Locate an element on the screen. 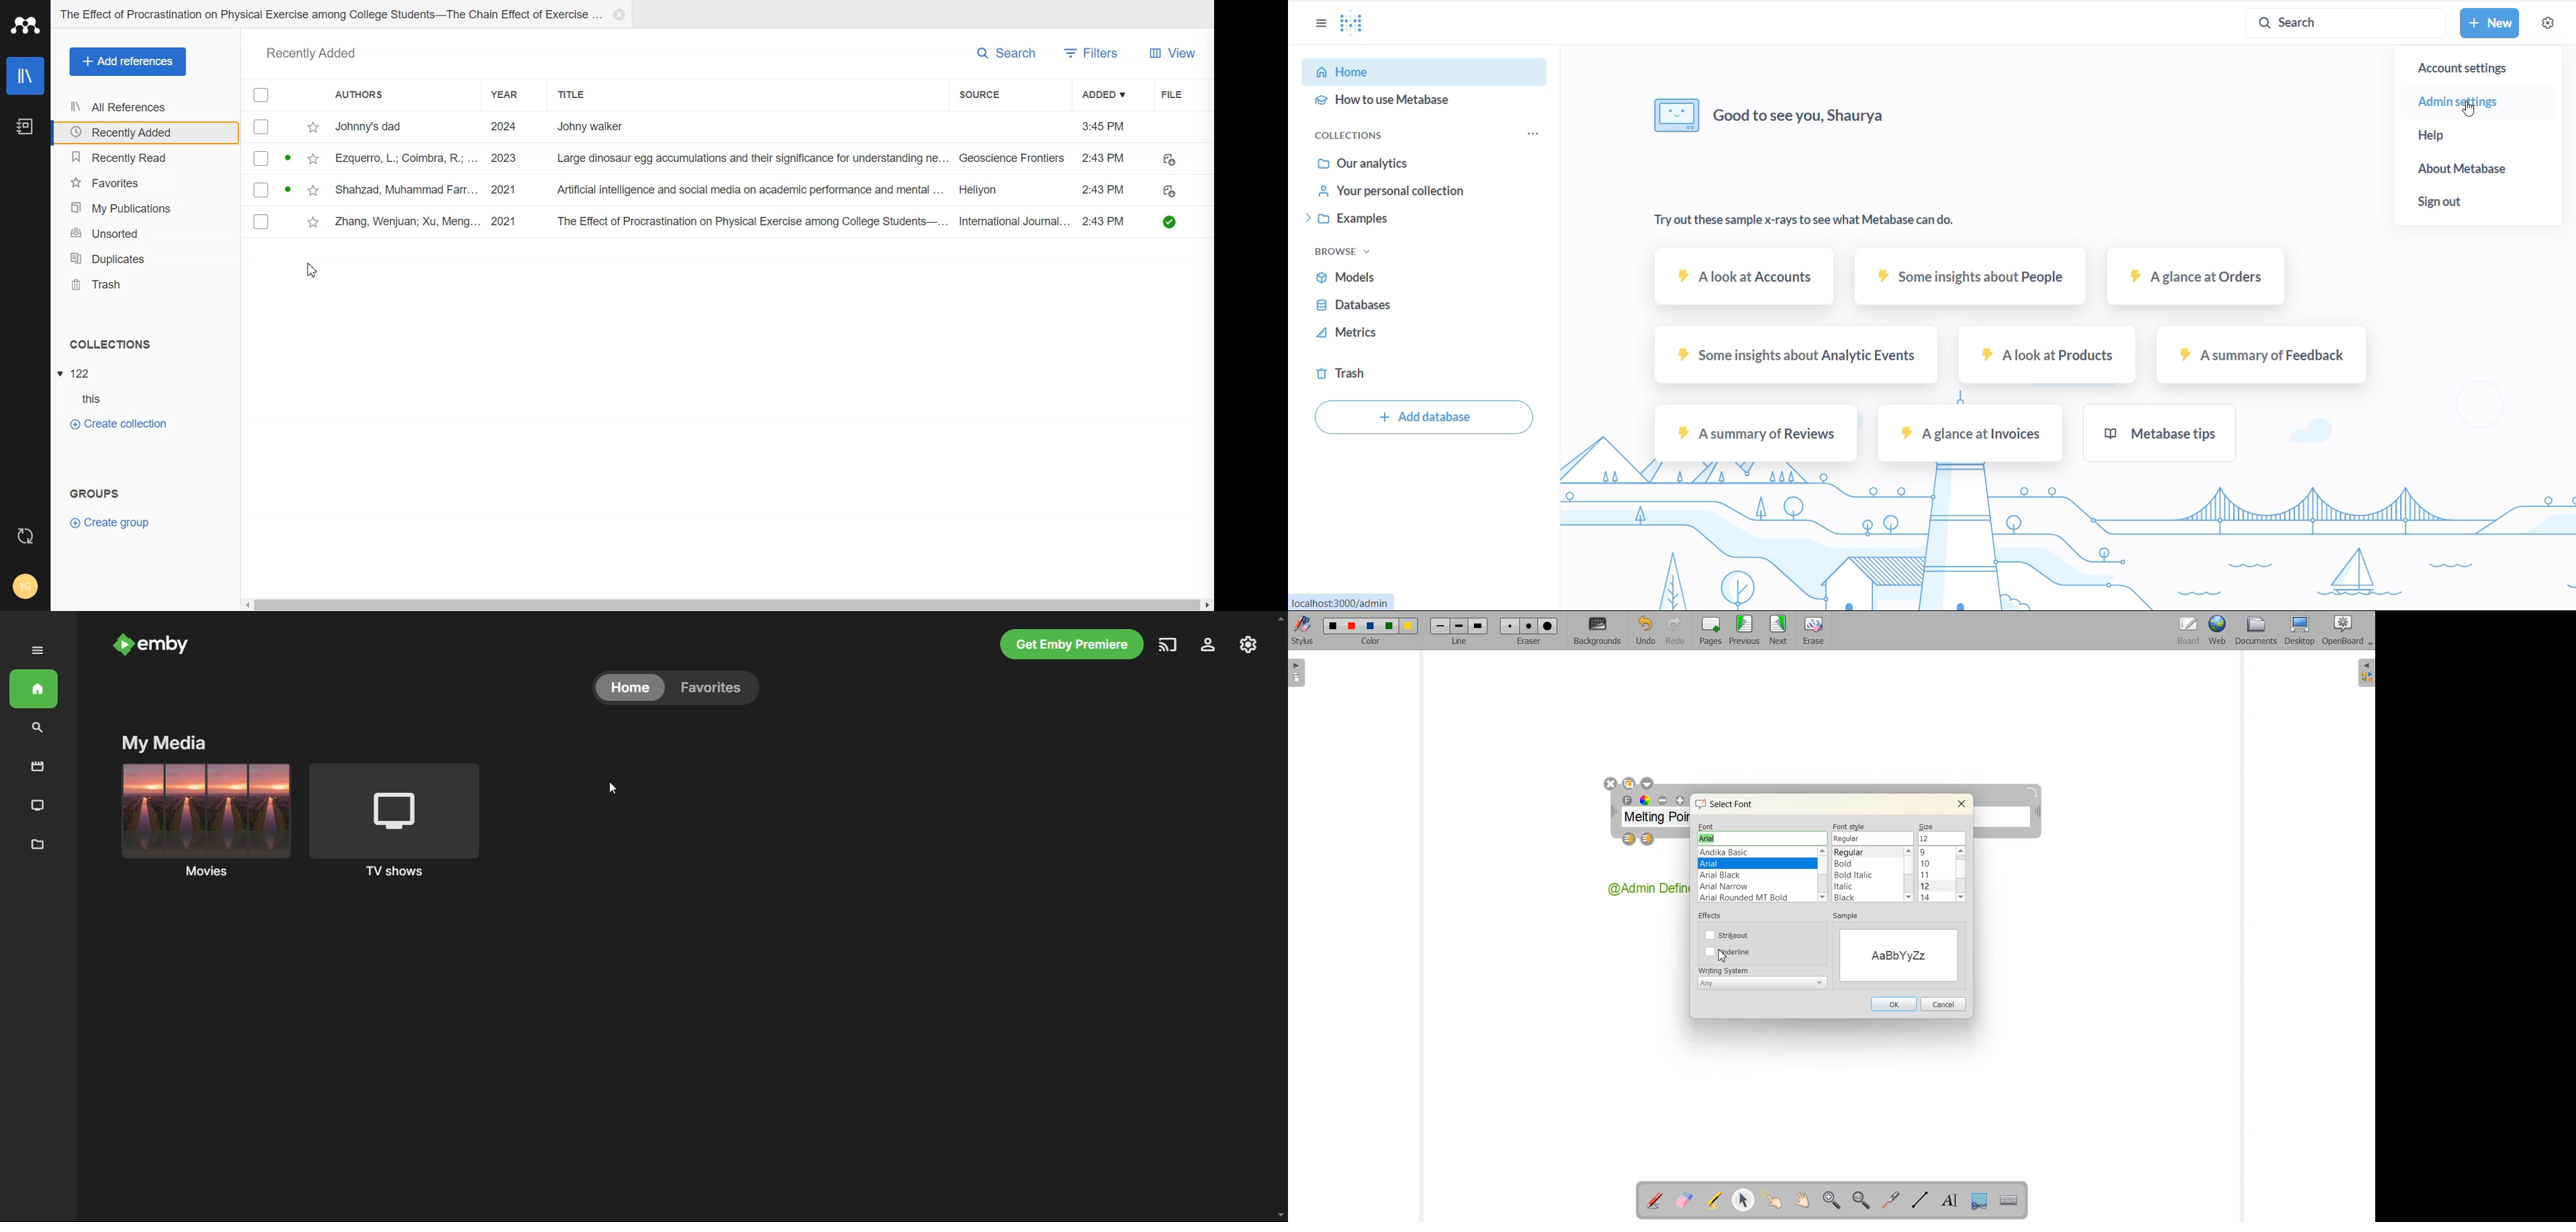 The height and width of the screenshot is (1232, 2576). Vertical Scrollbar is located at coordinates (1824, 875).